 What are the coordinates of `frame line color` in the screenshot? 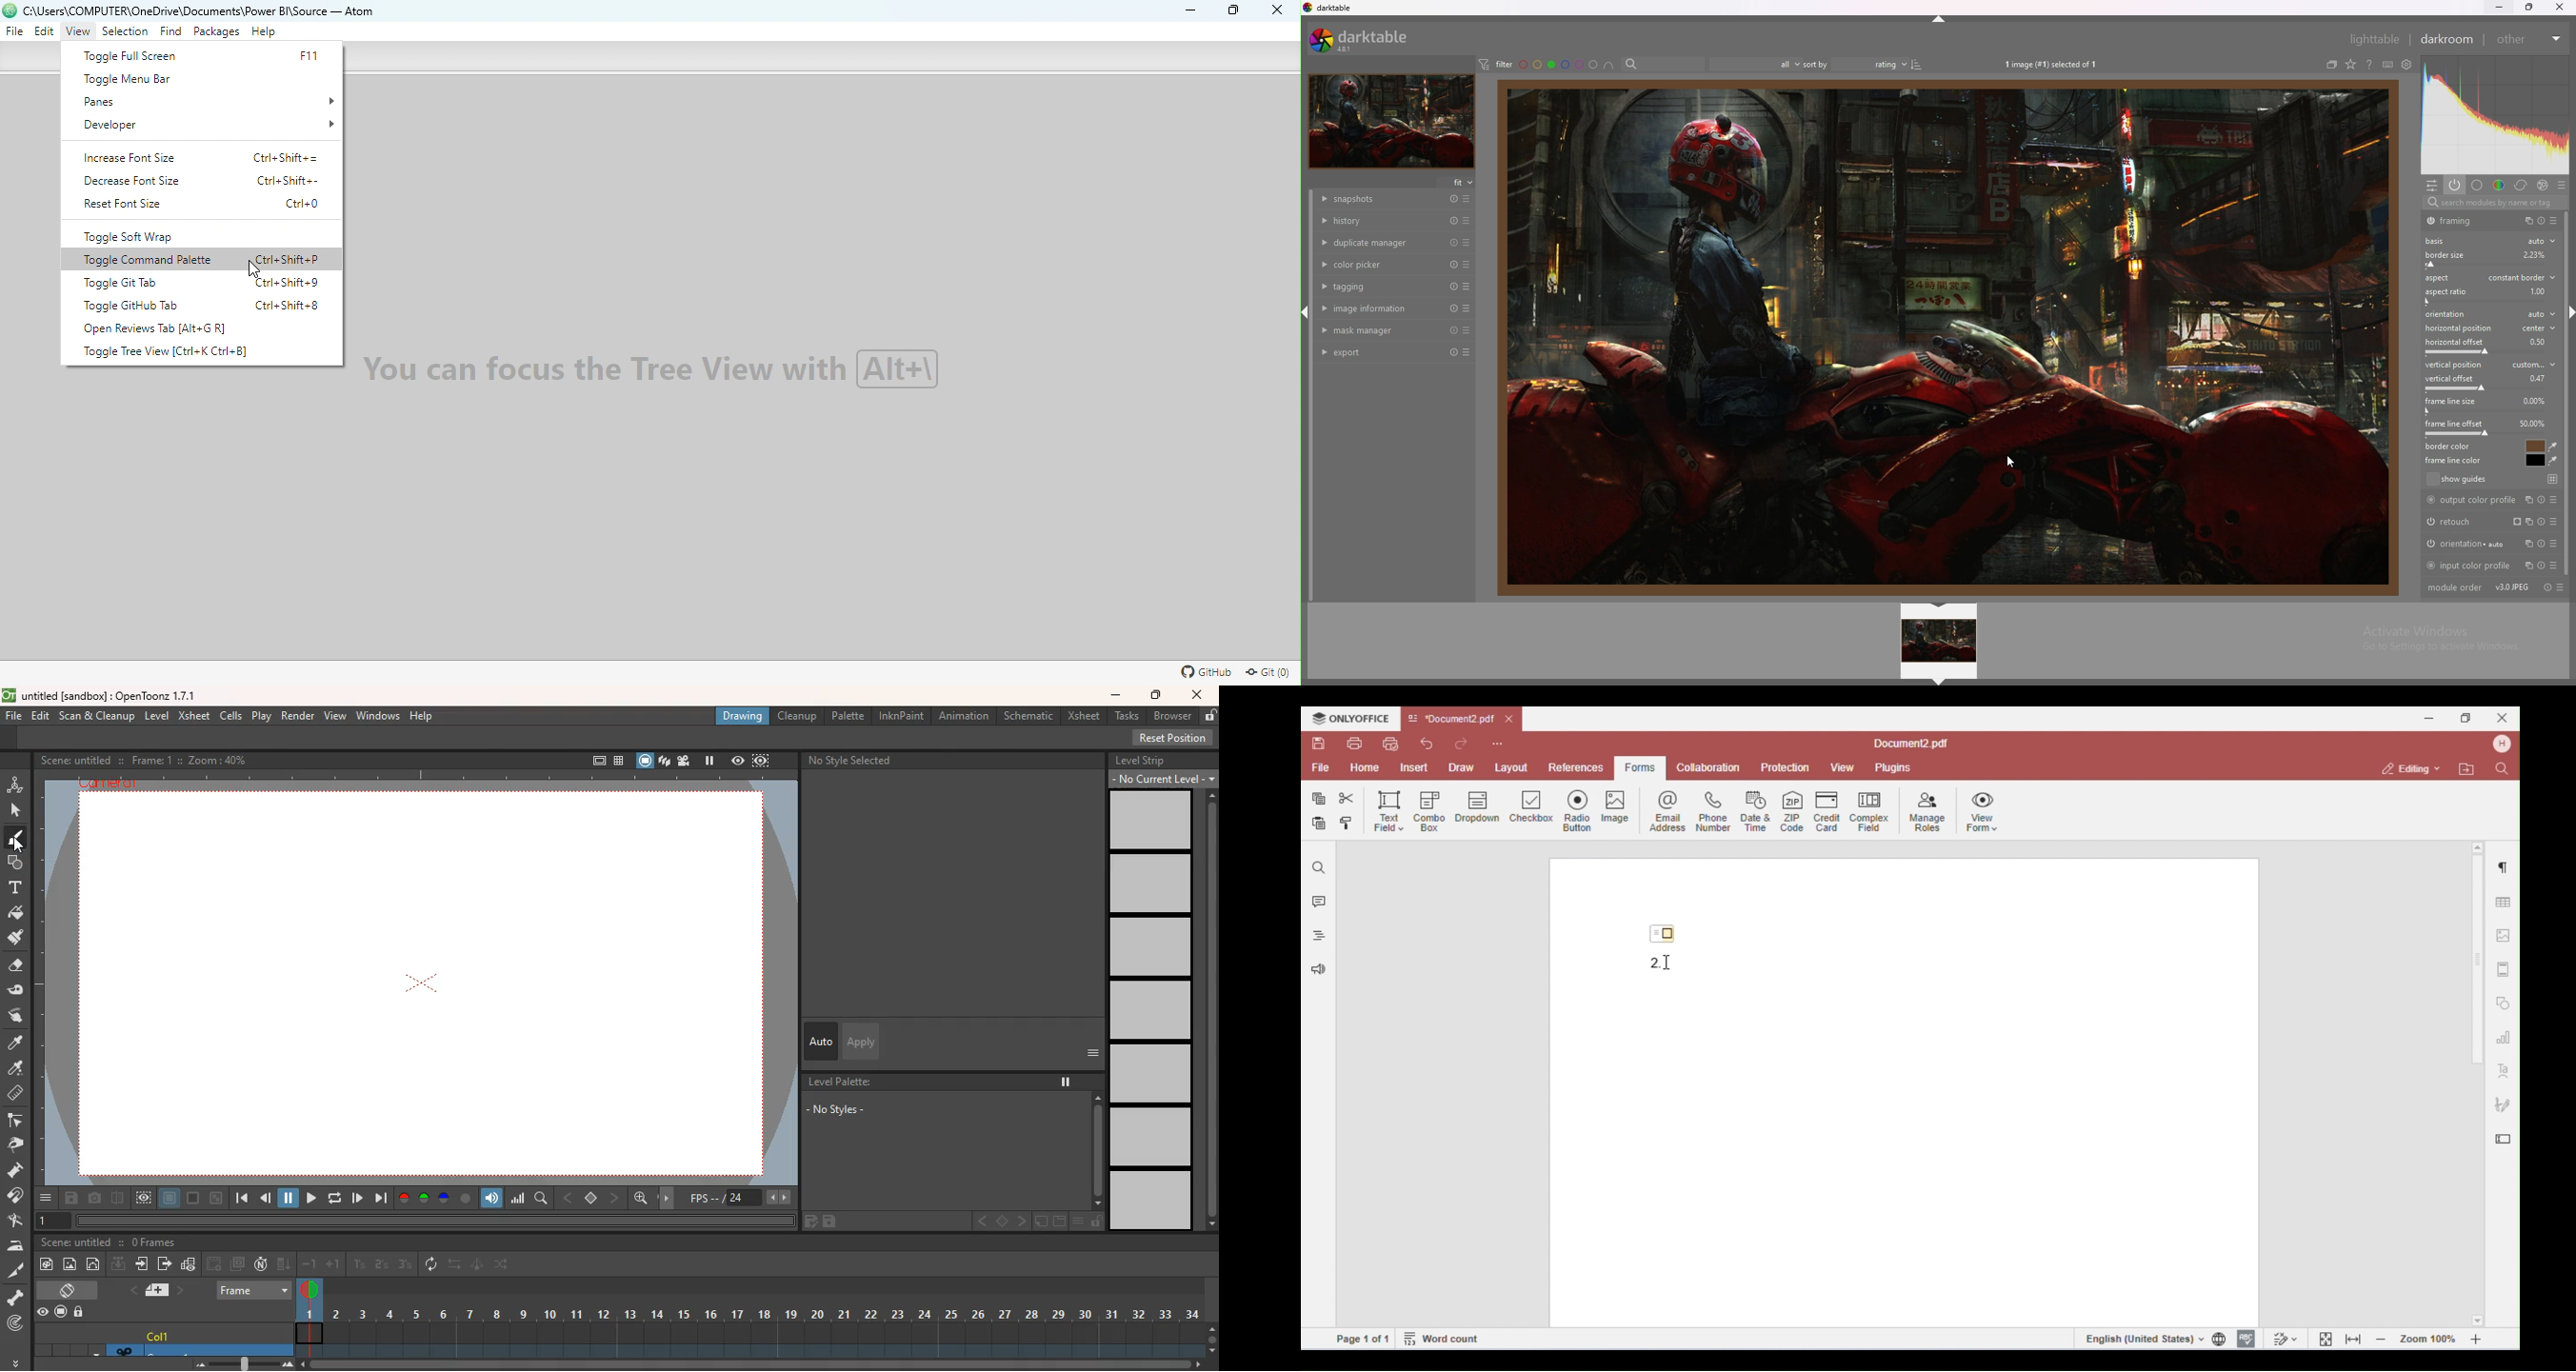 It's located at (2535, 460).